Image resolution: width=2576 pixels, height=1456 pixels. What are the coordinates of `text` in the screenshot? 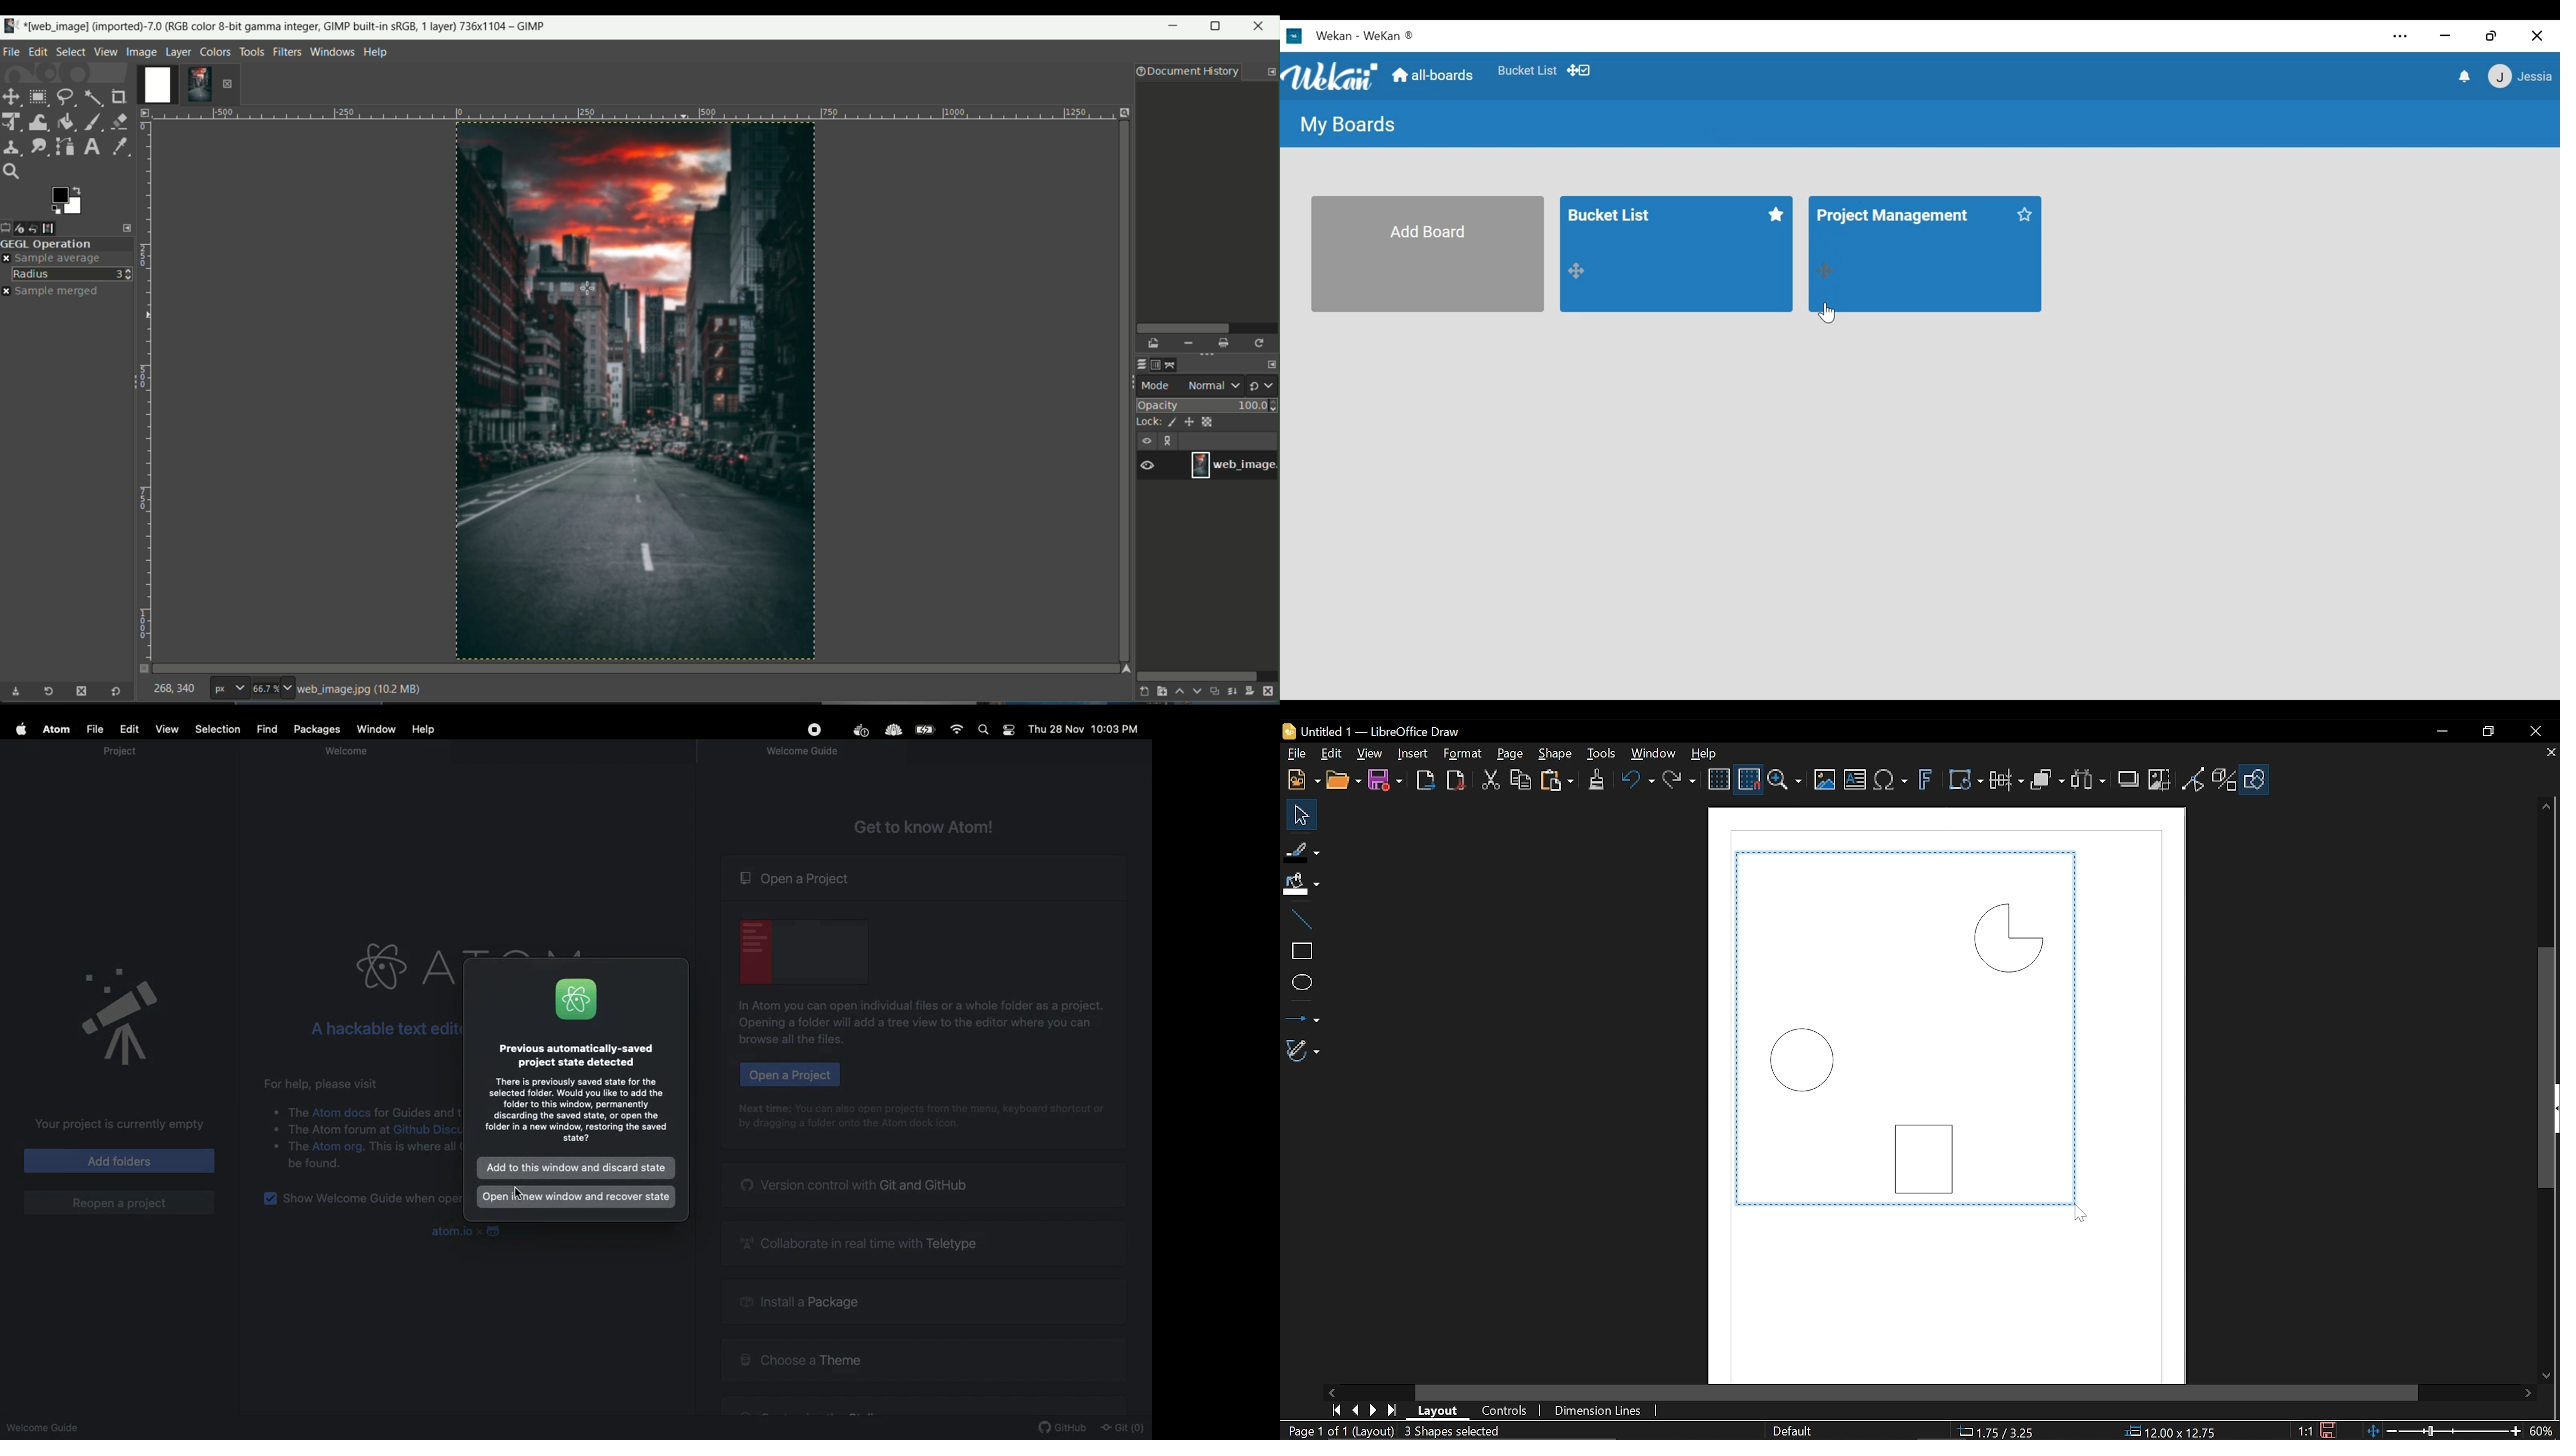 It's located at (414, 1150).